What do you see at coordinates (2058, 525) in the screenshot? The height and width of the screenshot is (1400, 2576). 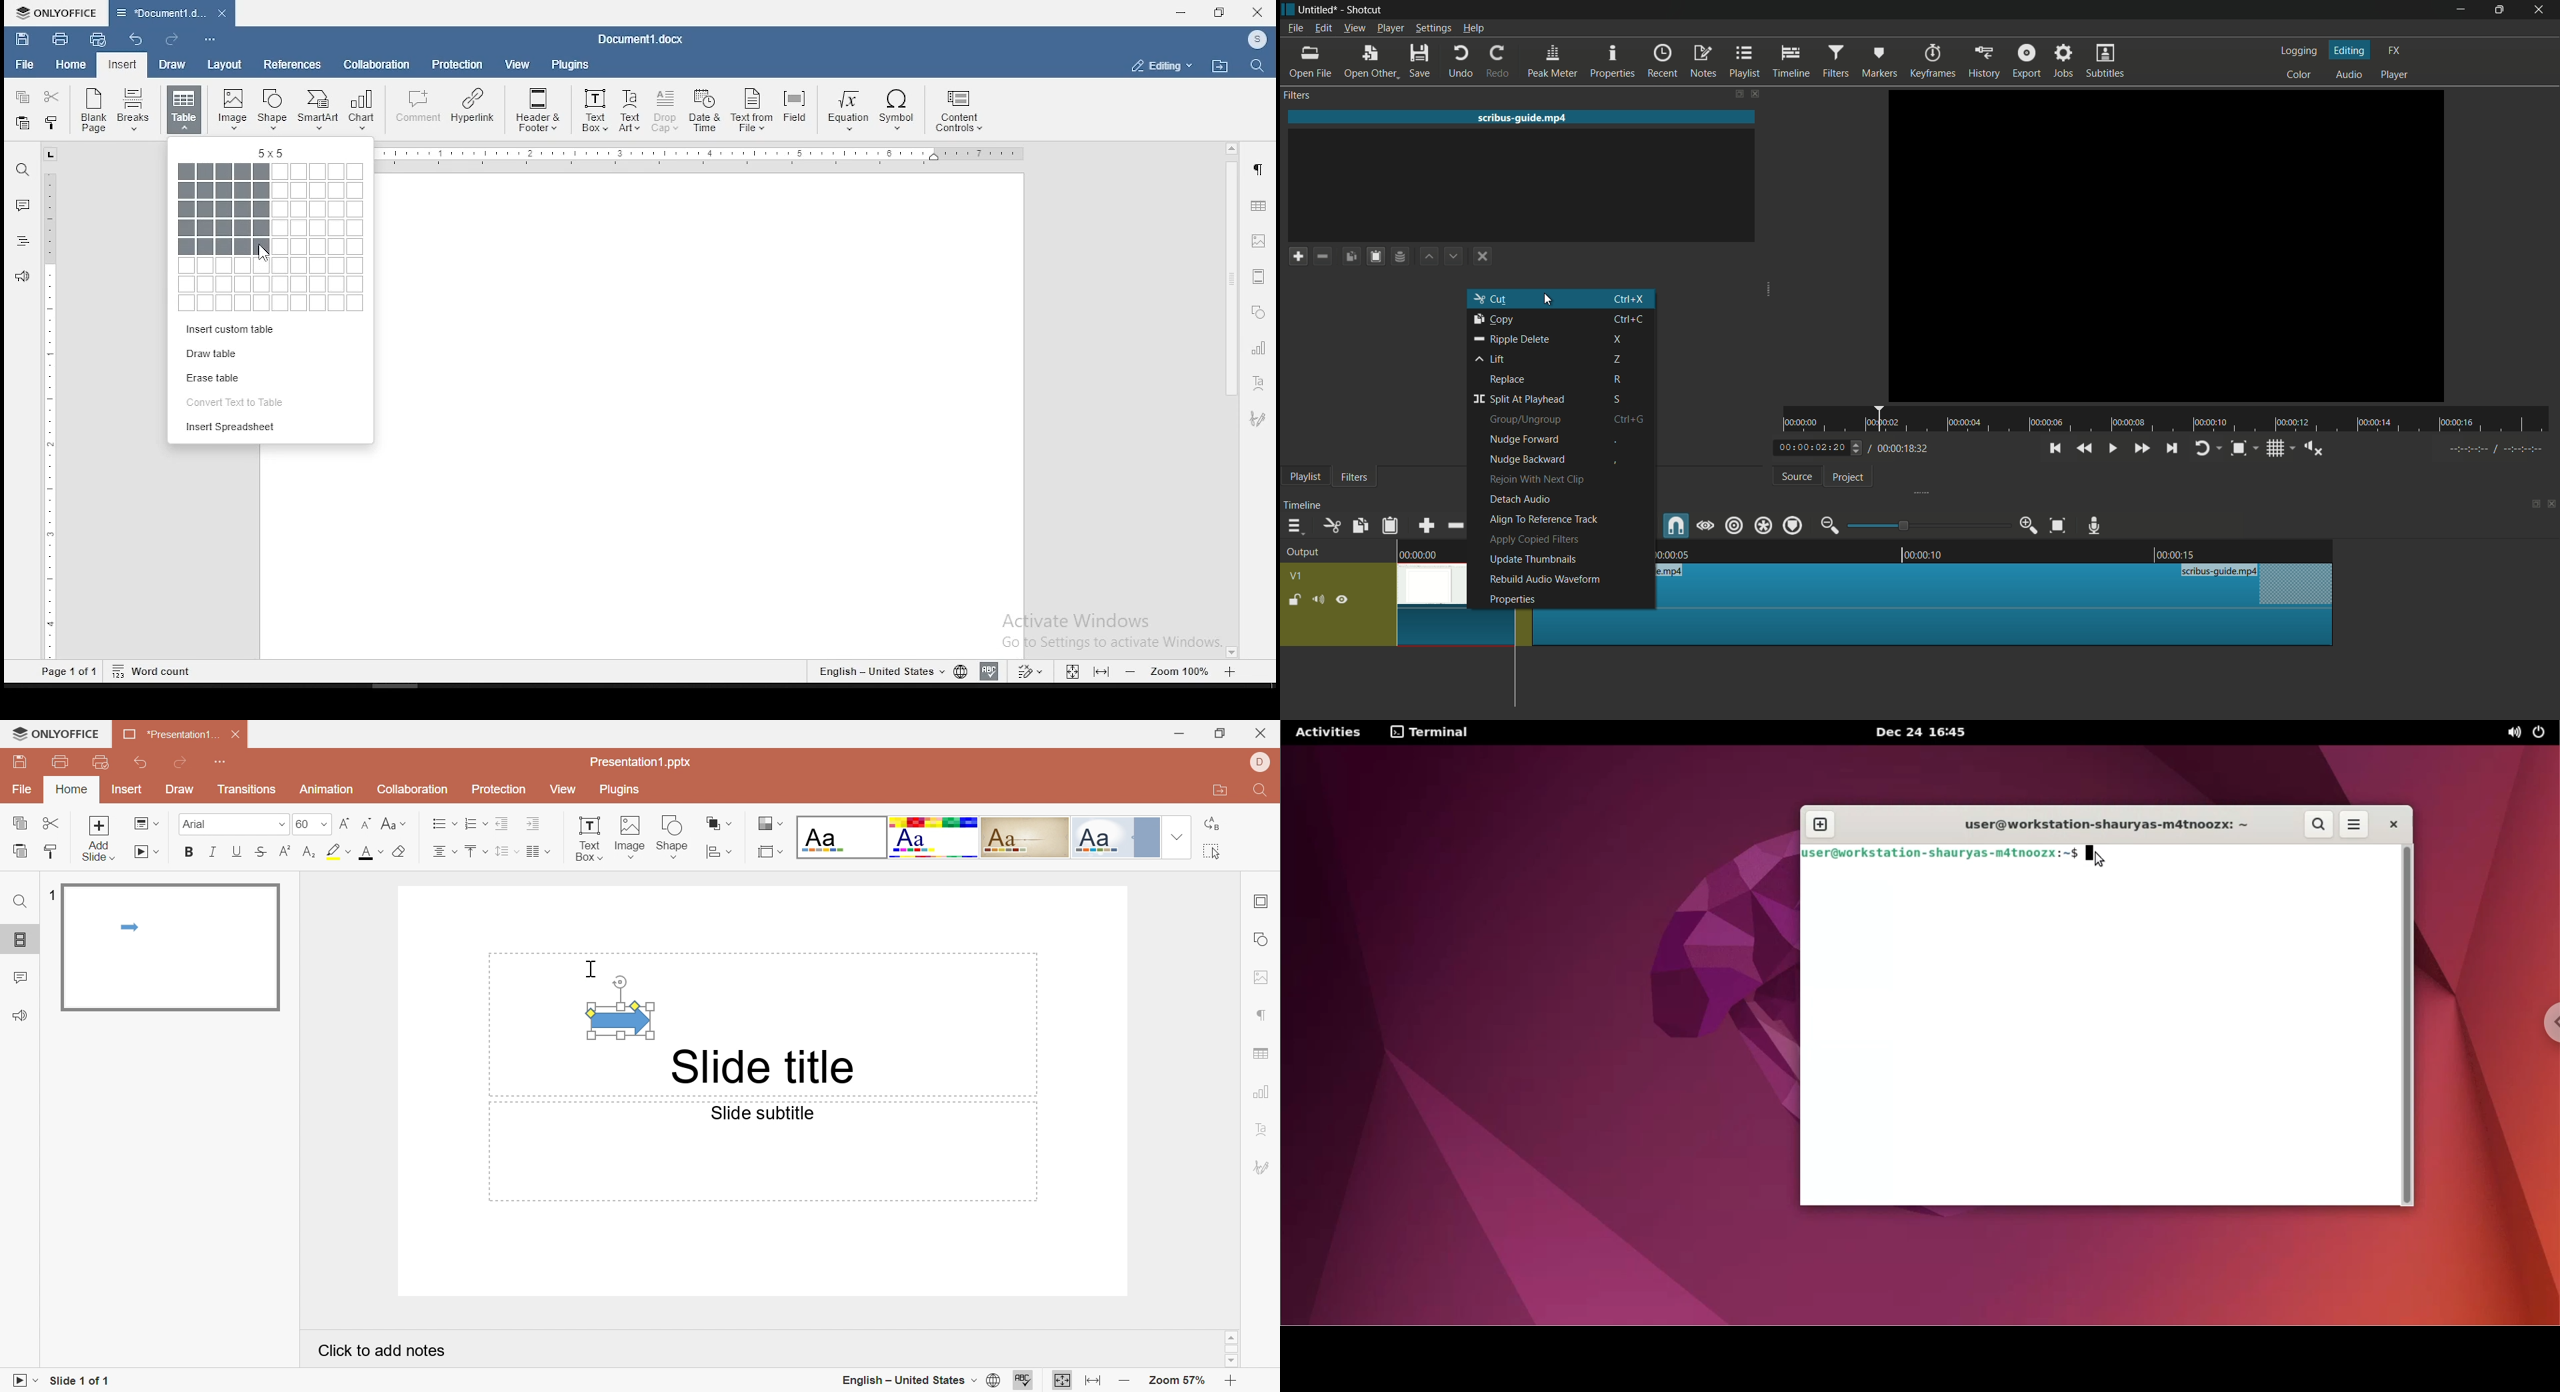 I see `zoom timeline to fit` at bounding box center [2058, 525].